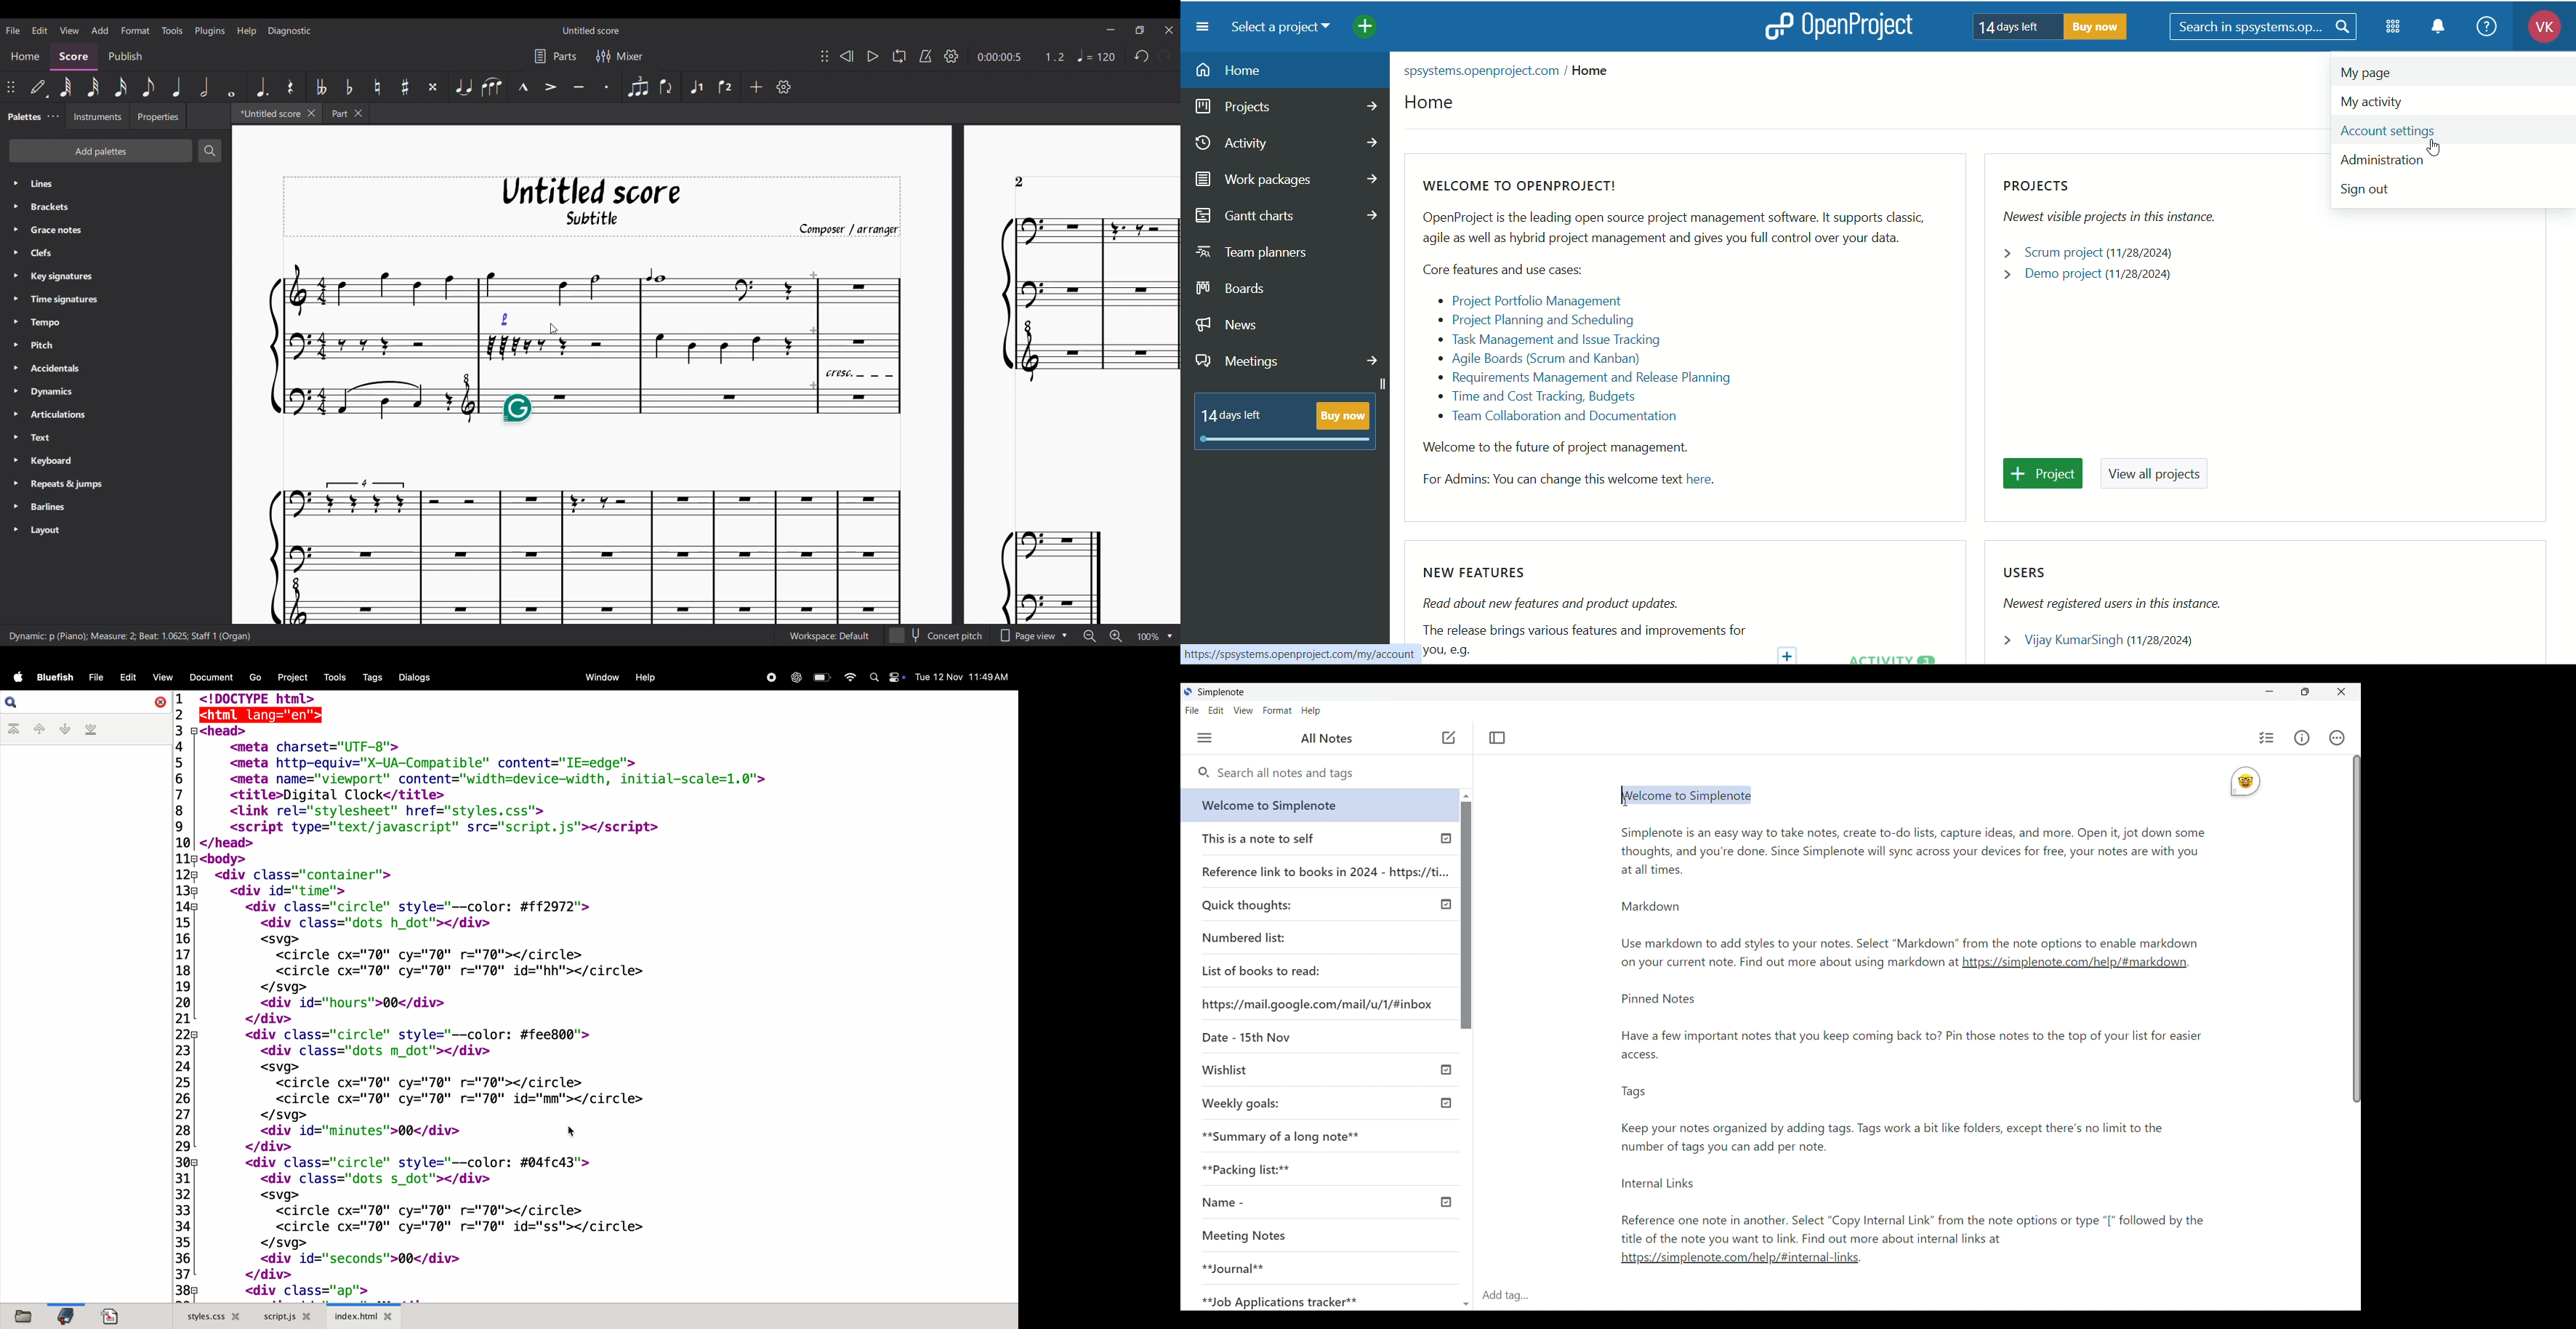 Image resolution: width=2576 pixels, height=1344 pixels. What do you see at coordinates (829, 636) in the screenshot?
I see `Current workspace setting` at bounding box center [829, 636].